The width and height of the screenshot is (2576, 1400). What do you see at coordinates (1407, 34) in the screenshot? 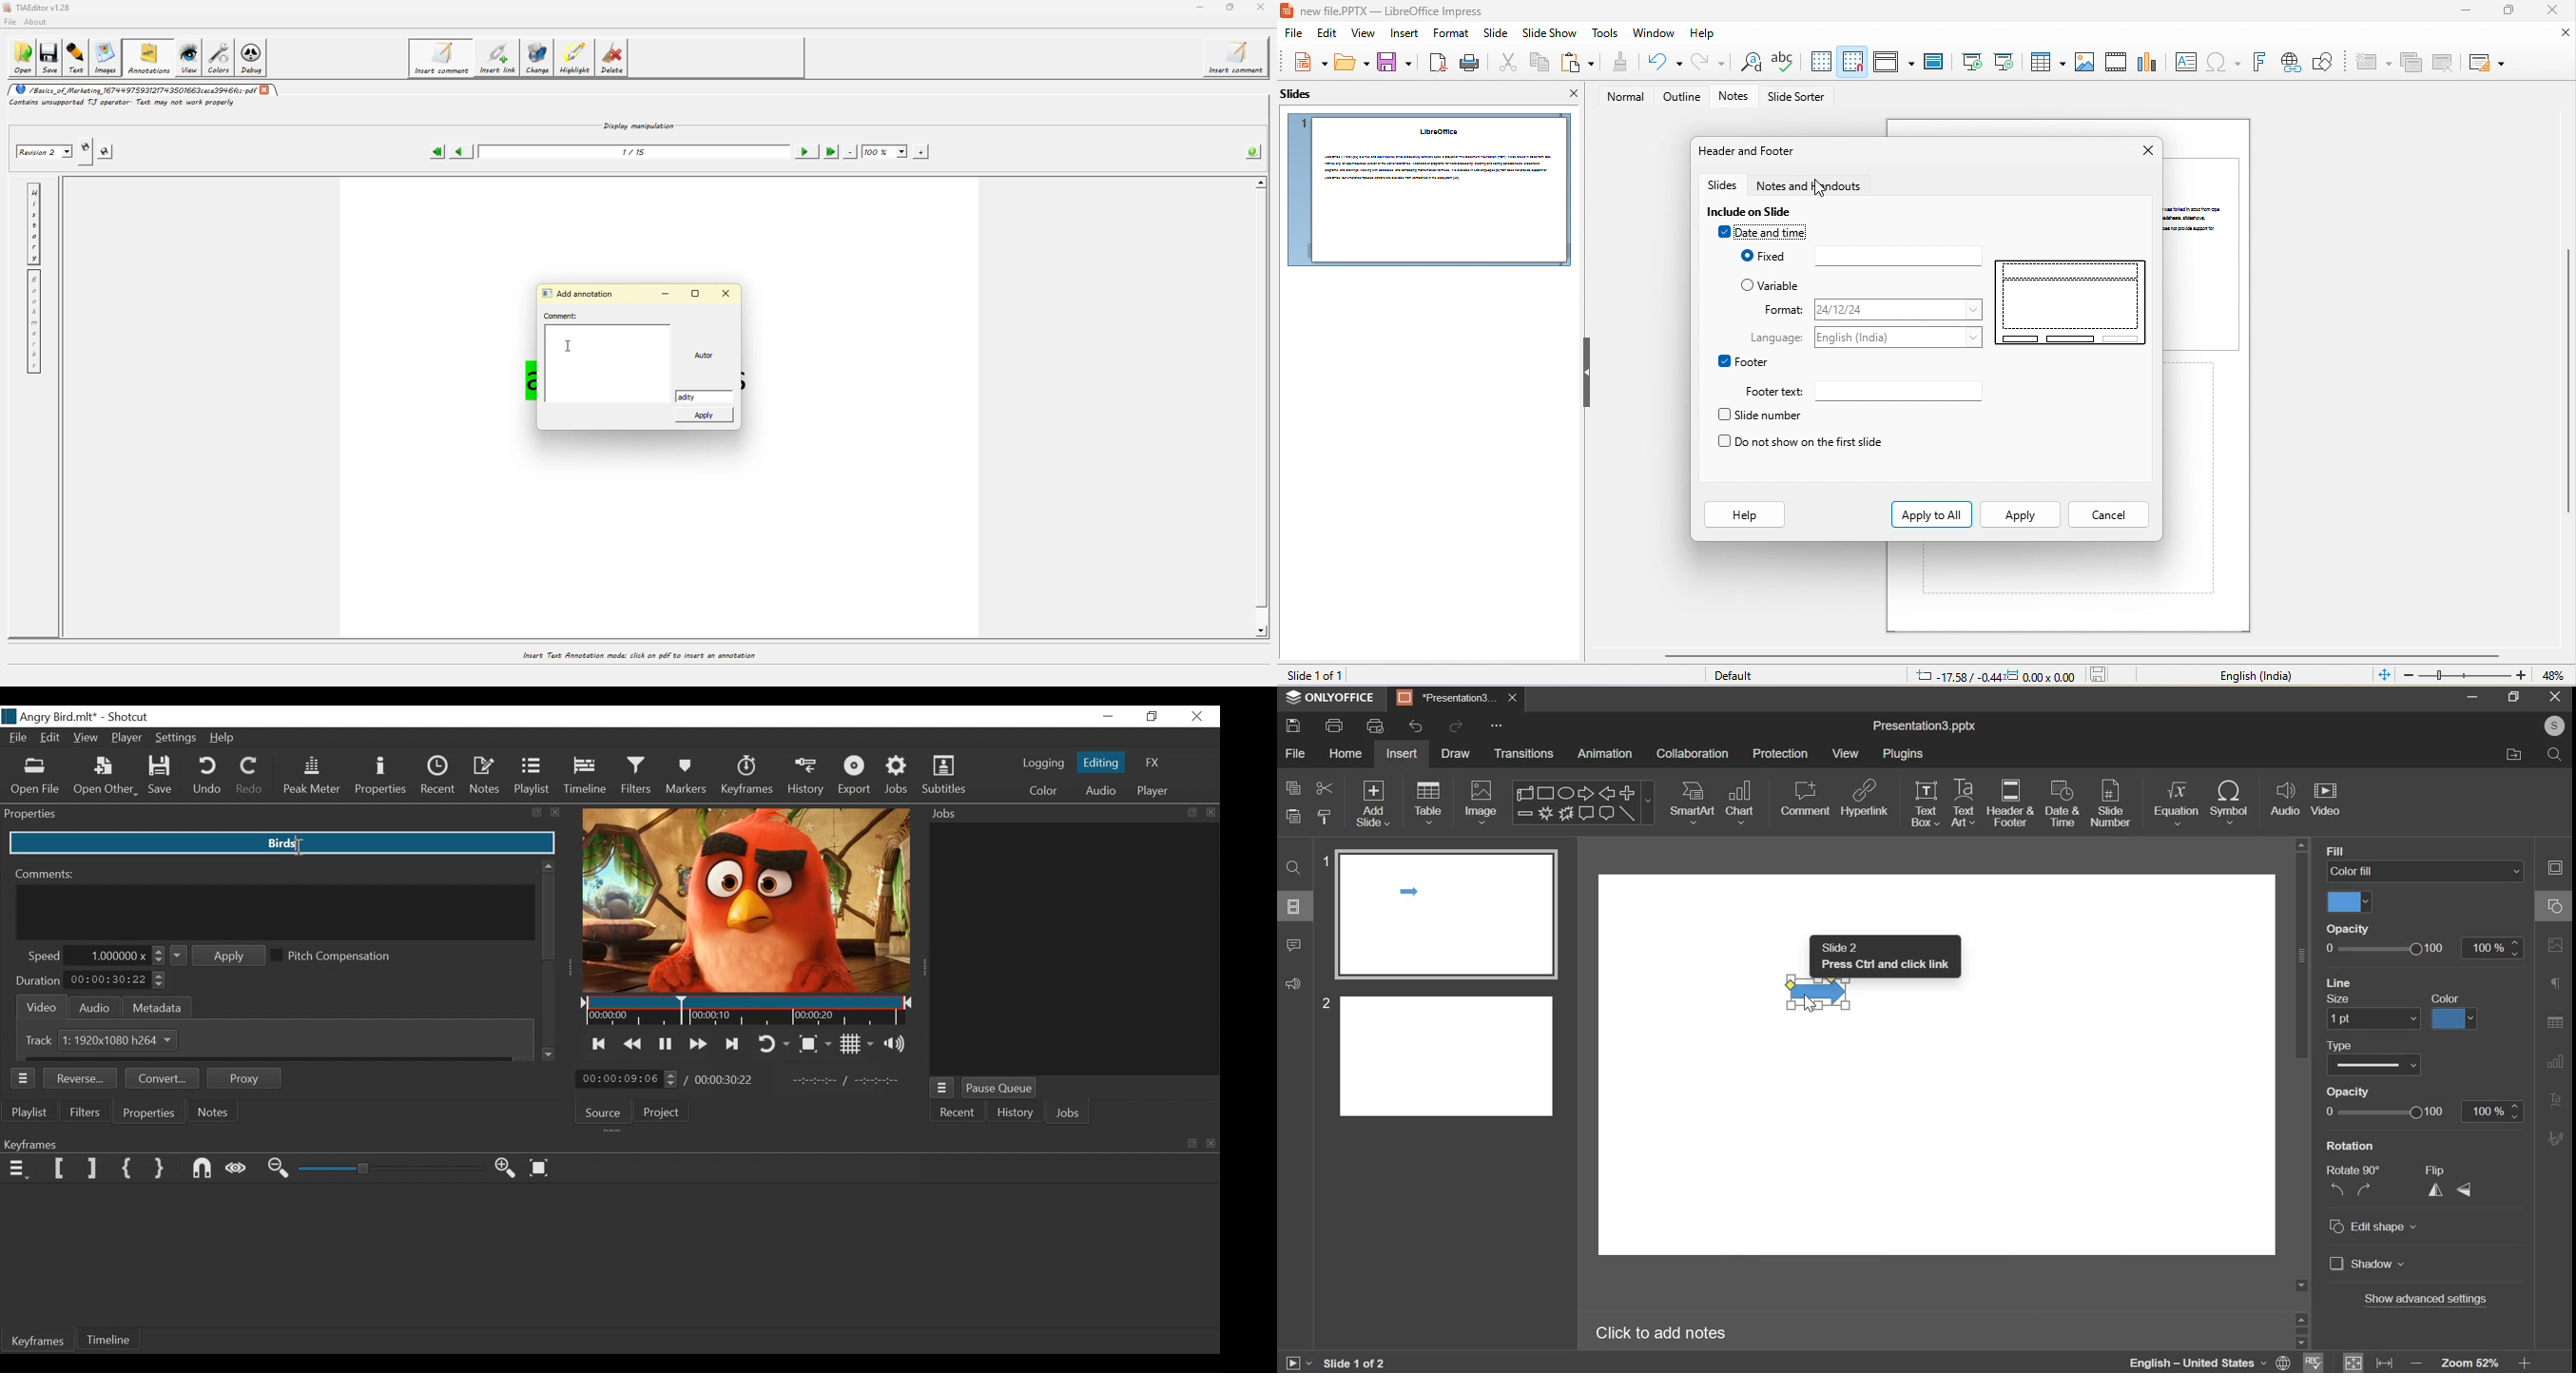
I see `insert` at bounding box center [1407, 34].